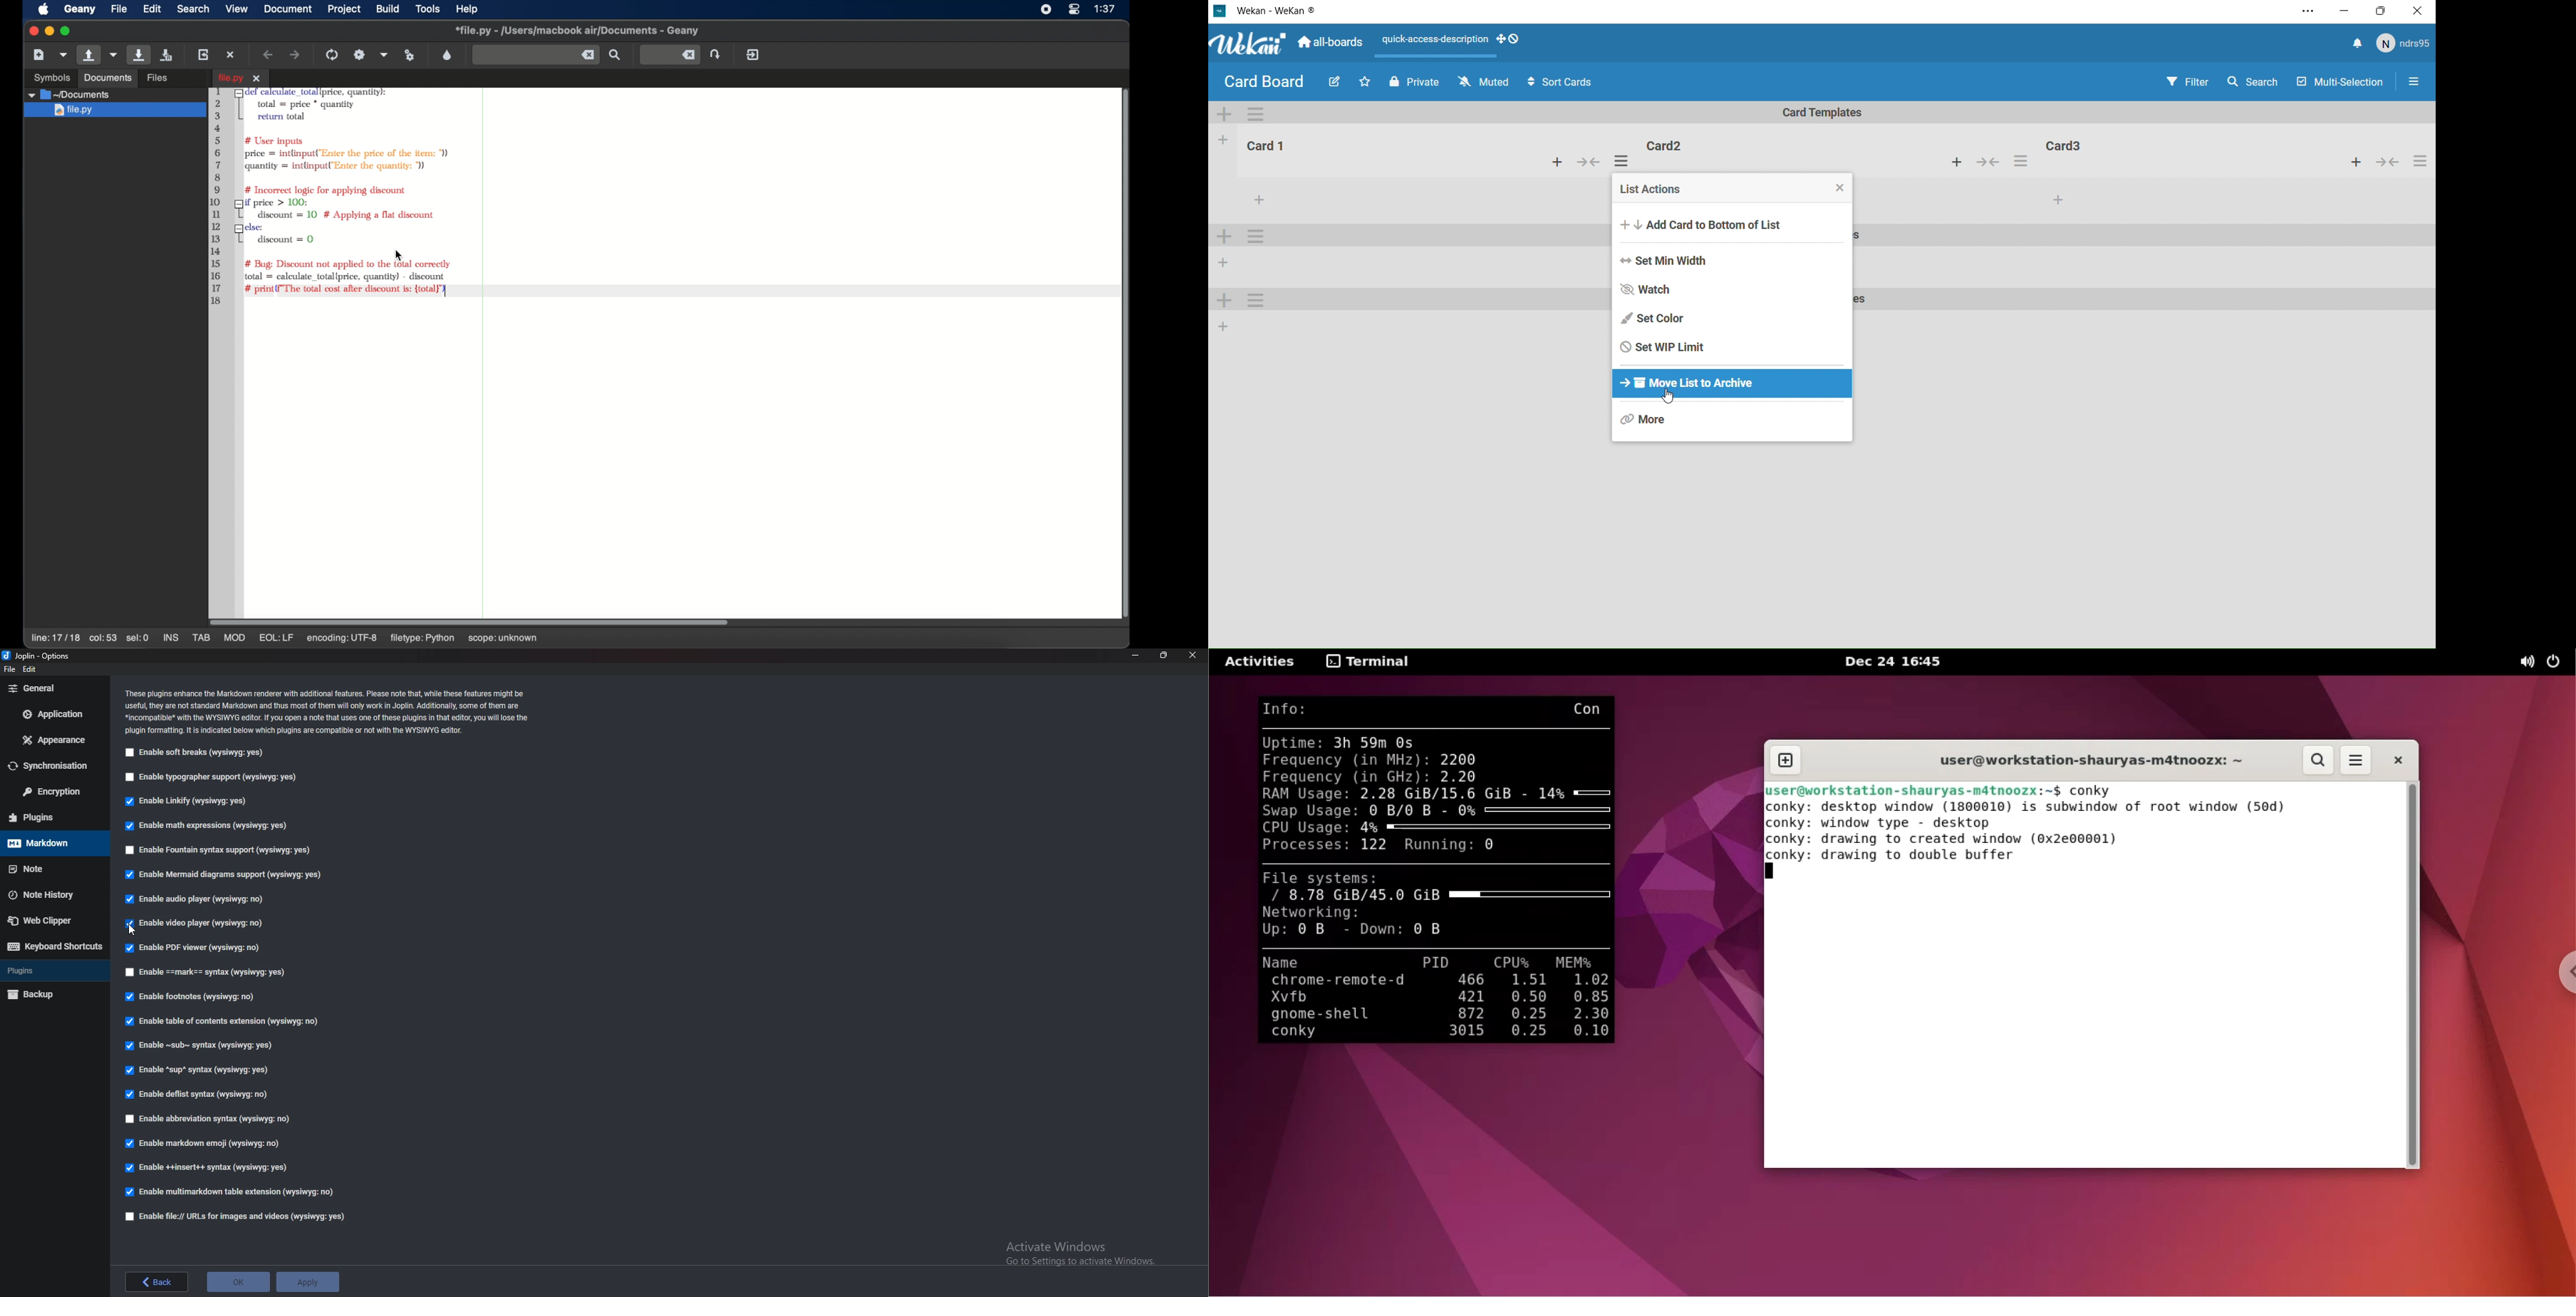 The height and width of the screenshot is (1316, 2576). What do you see at coordinates (222, 851) in the screenshot?
I see `Enable fountain syntax support (wysiqyg:yes)` at bounding box center [222, 851].